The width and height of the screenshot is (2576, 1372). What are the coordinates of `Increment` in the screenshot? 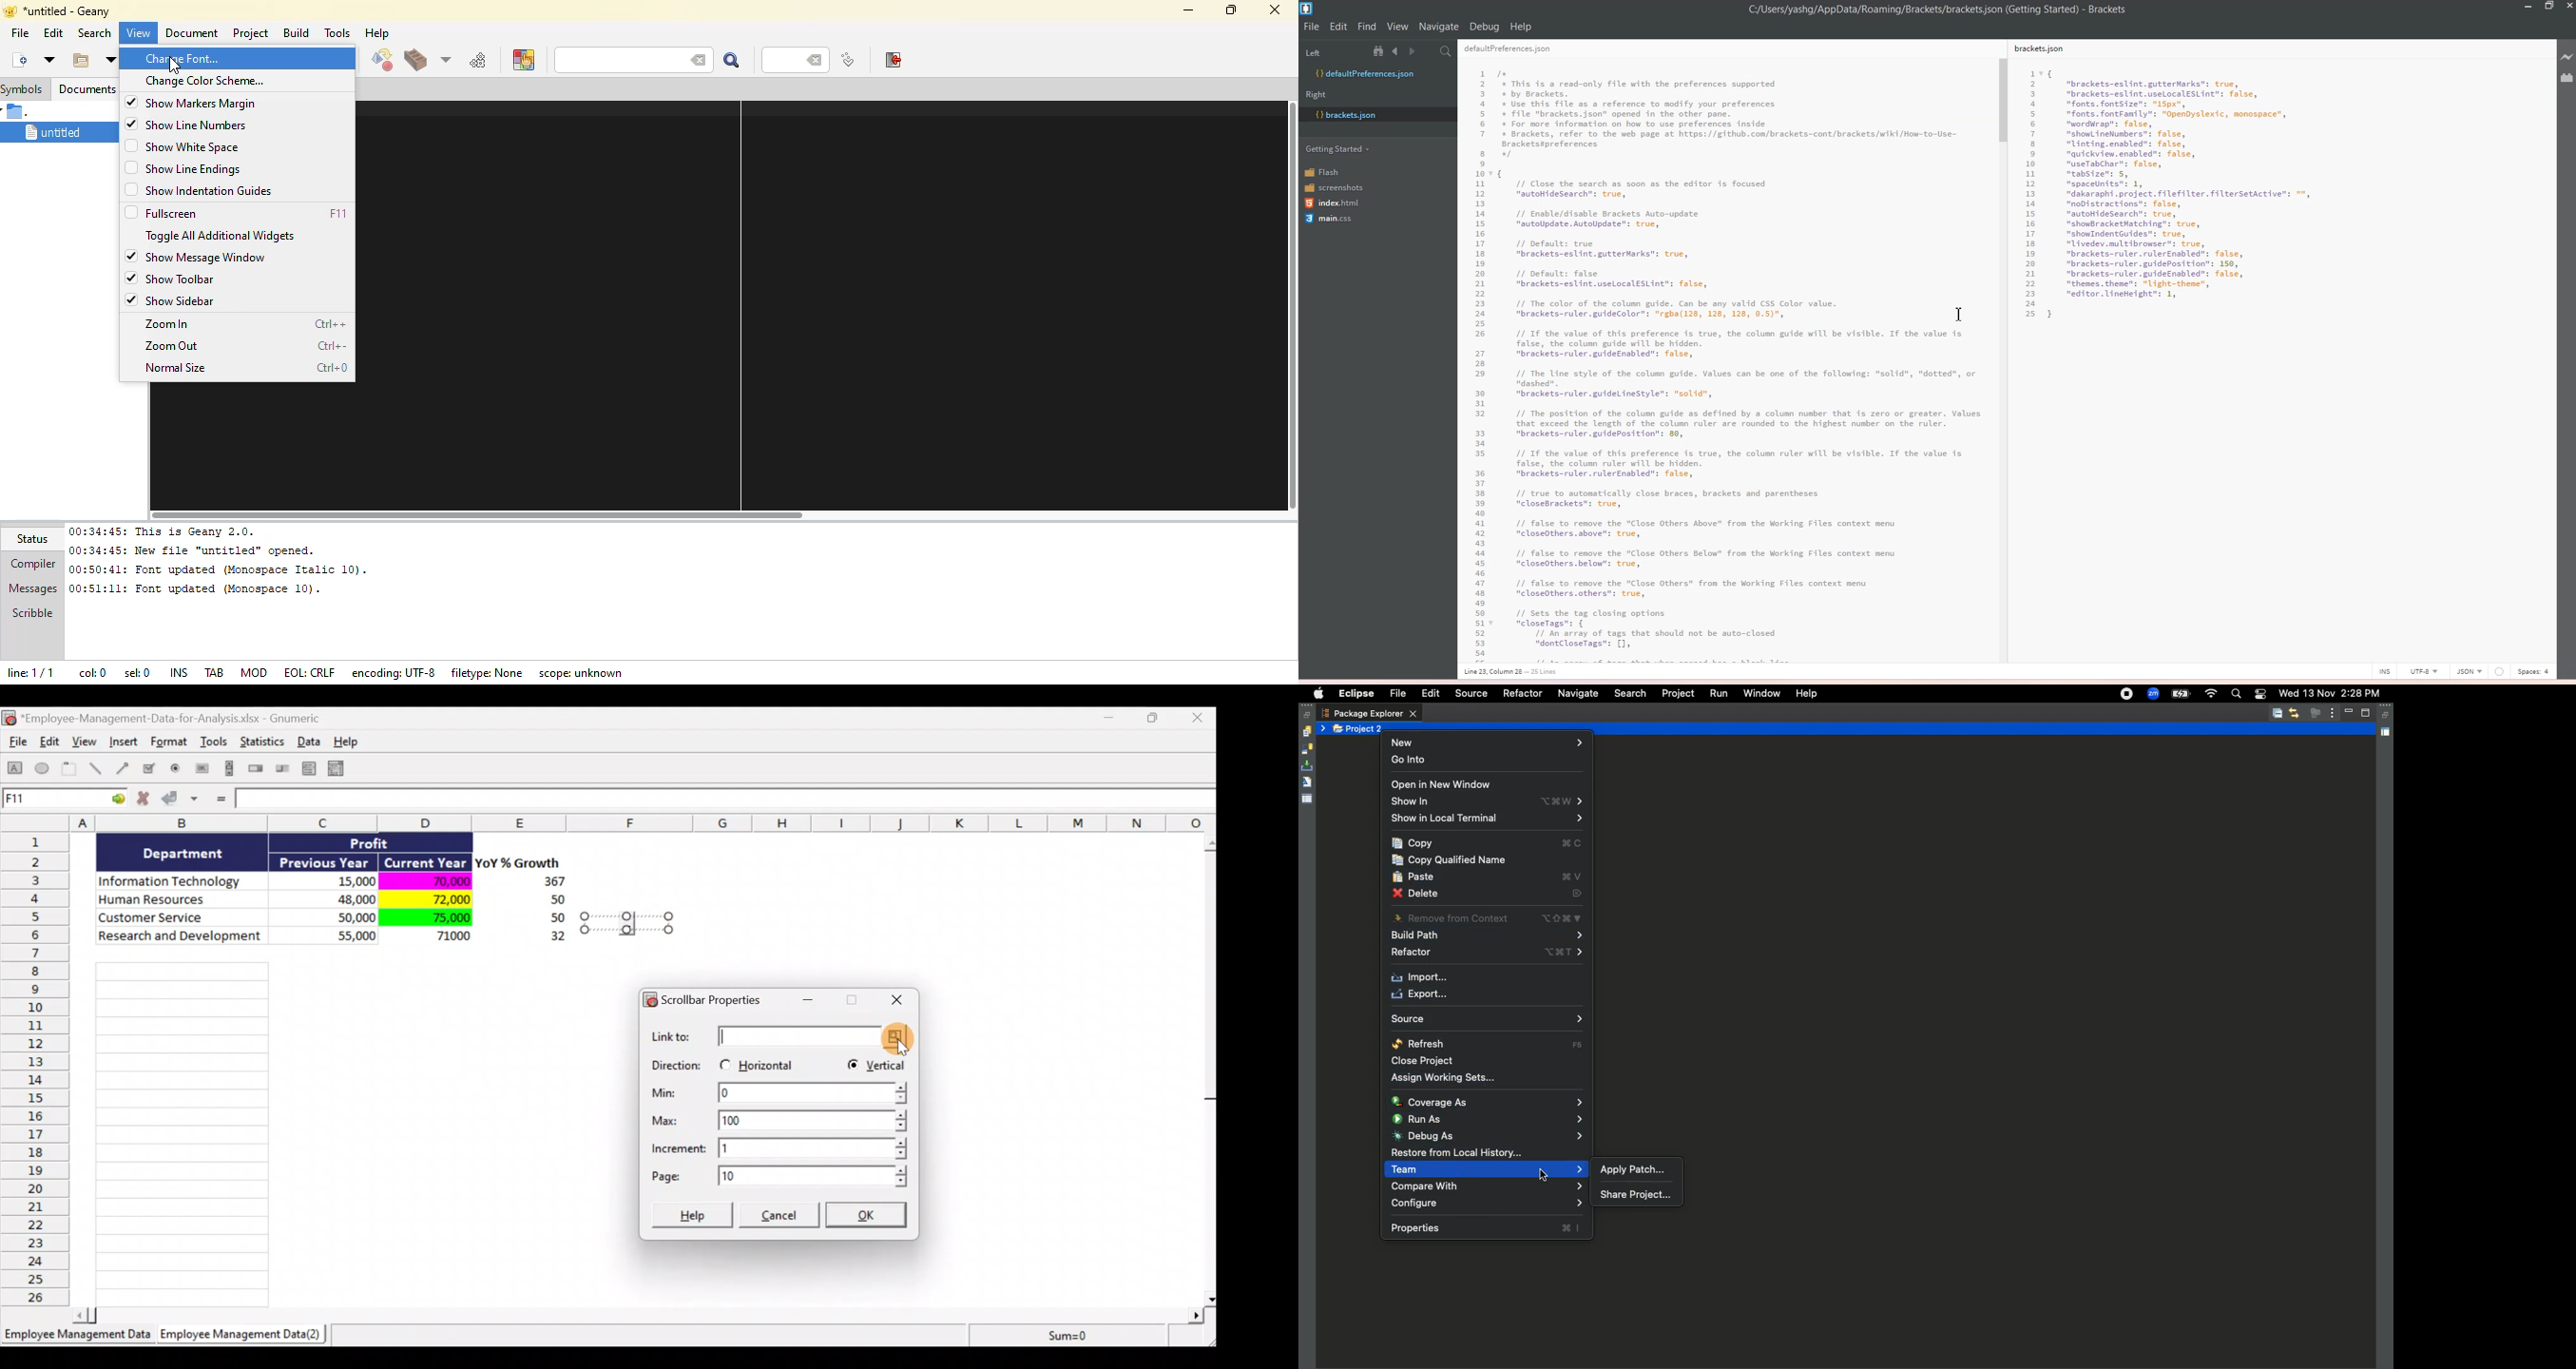 It's located at (780, 1148).